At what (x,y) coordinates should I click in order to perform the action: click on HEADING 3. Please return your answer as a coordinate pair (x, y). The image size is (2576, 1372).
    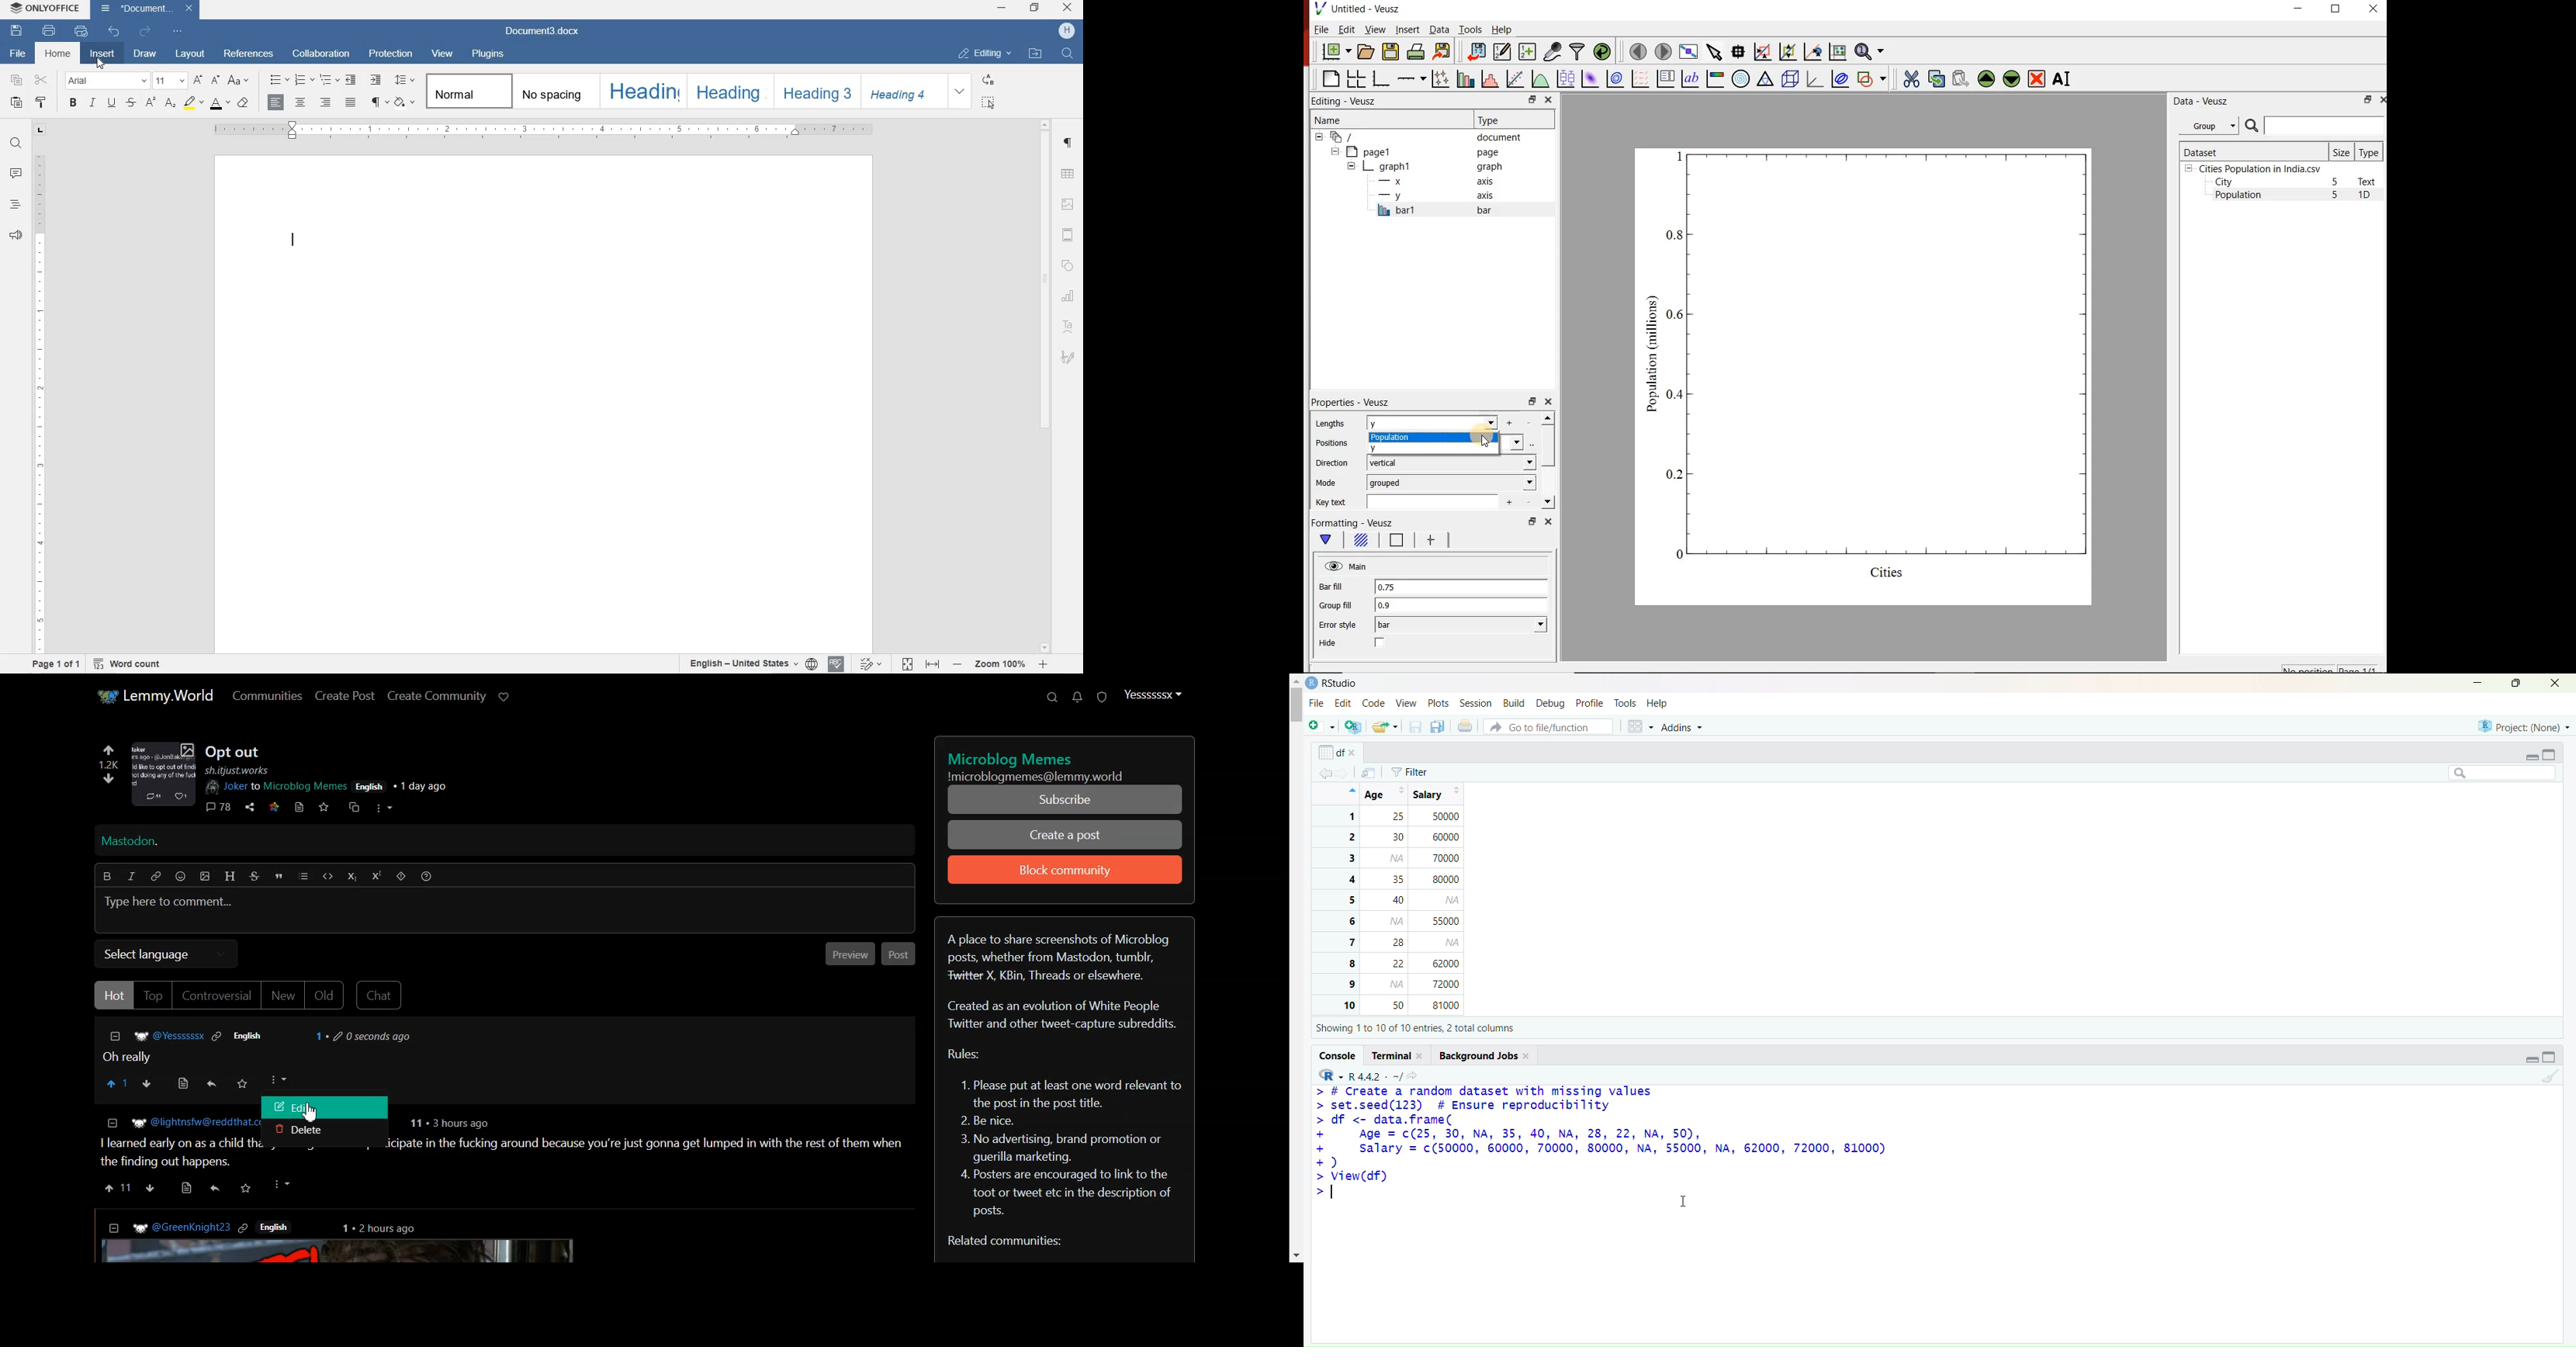
    Looking at the image, I should click on (815, 91).